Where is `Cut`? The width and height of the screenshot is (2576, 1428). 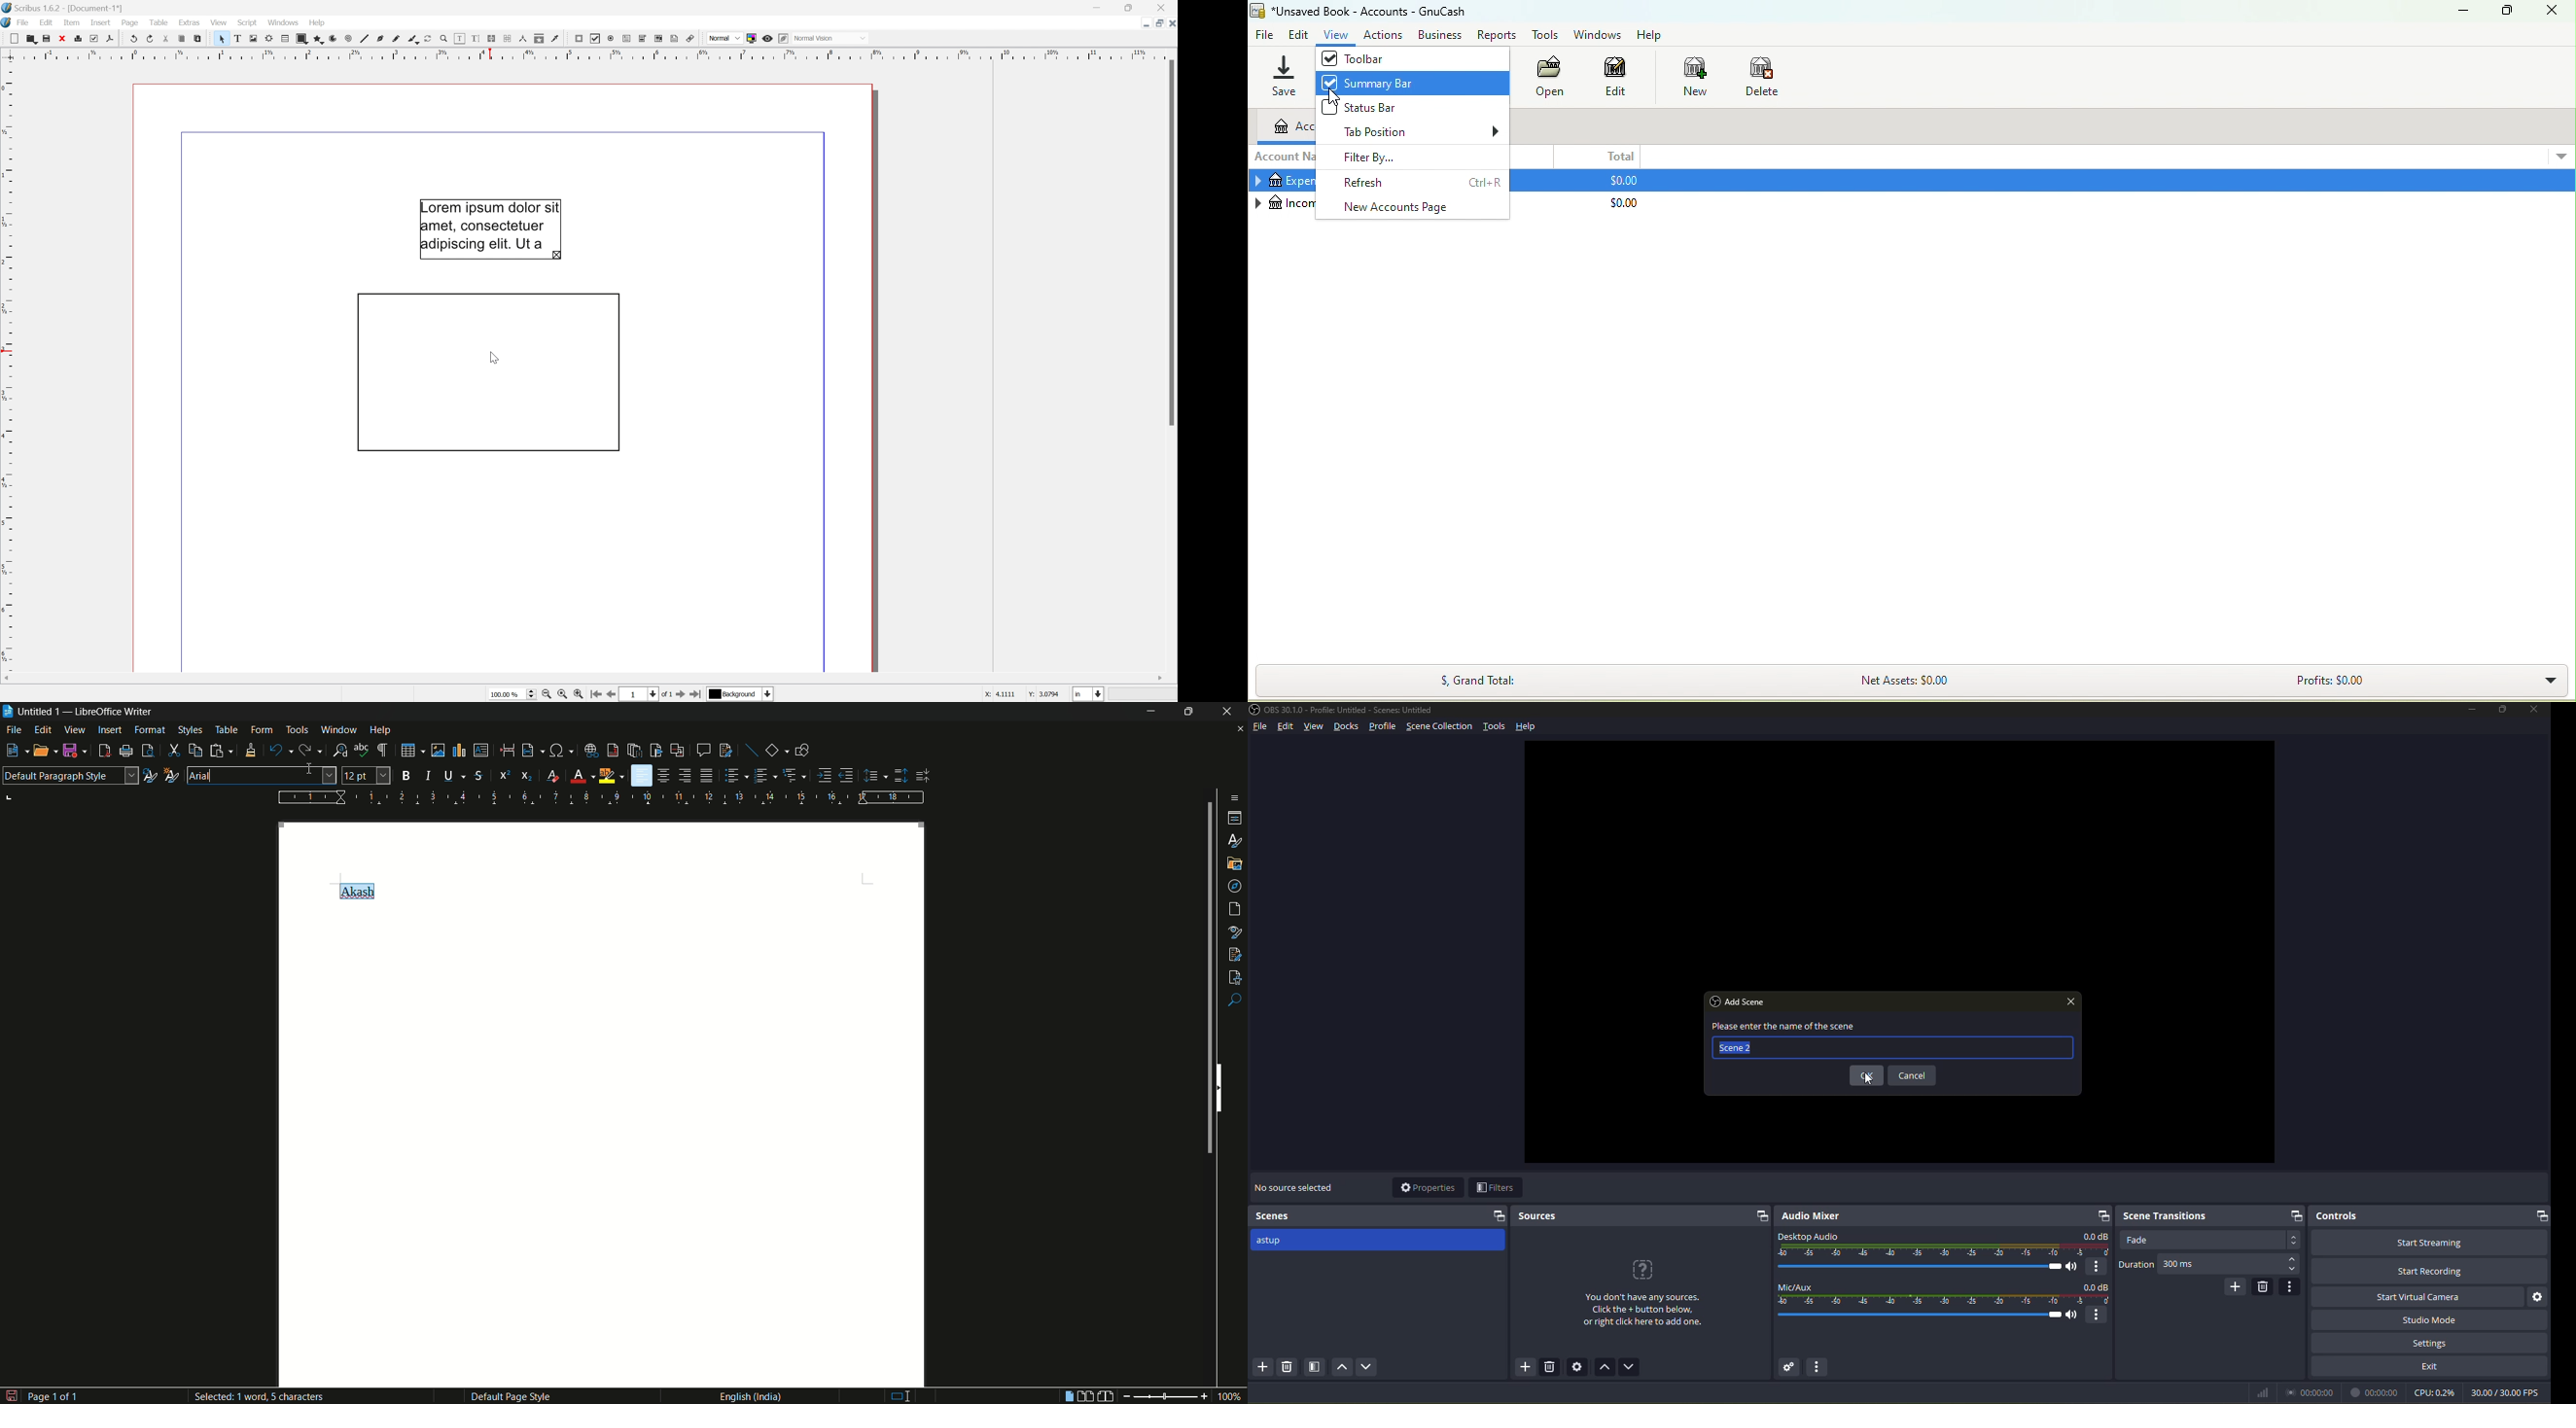
Cut is located at coordinates (166, 37).